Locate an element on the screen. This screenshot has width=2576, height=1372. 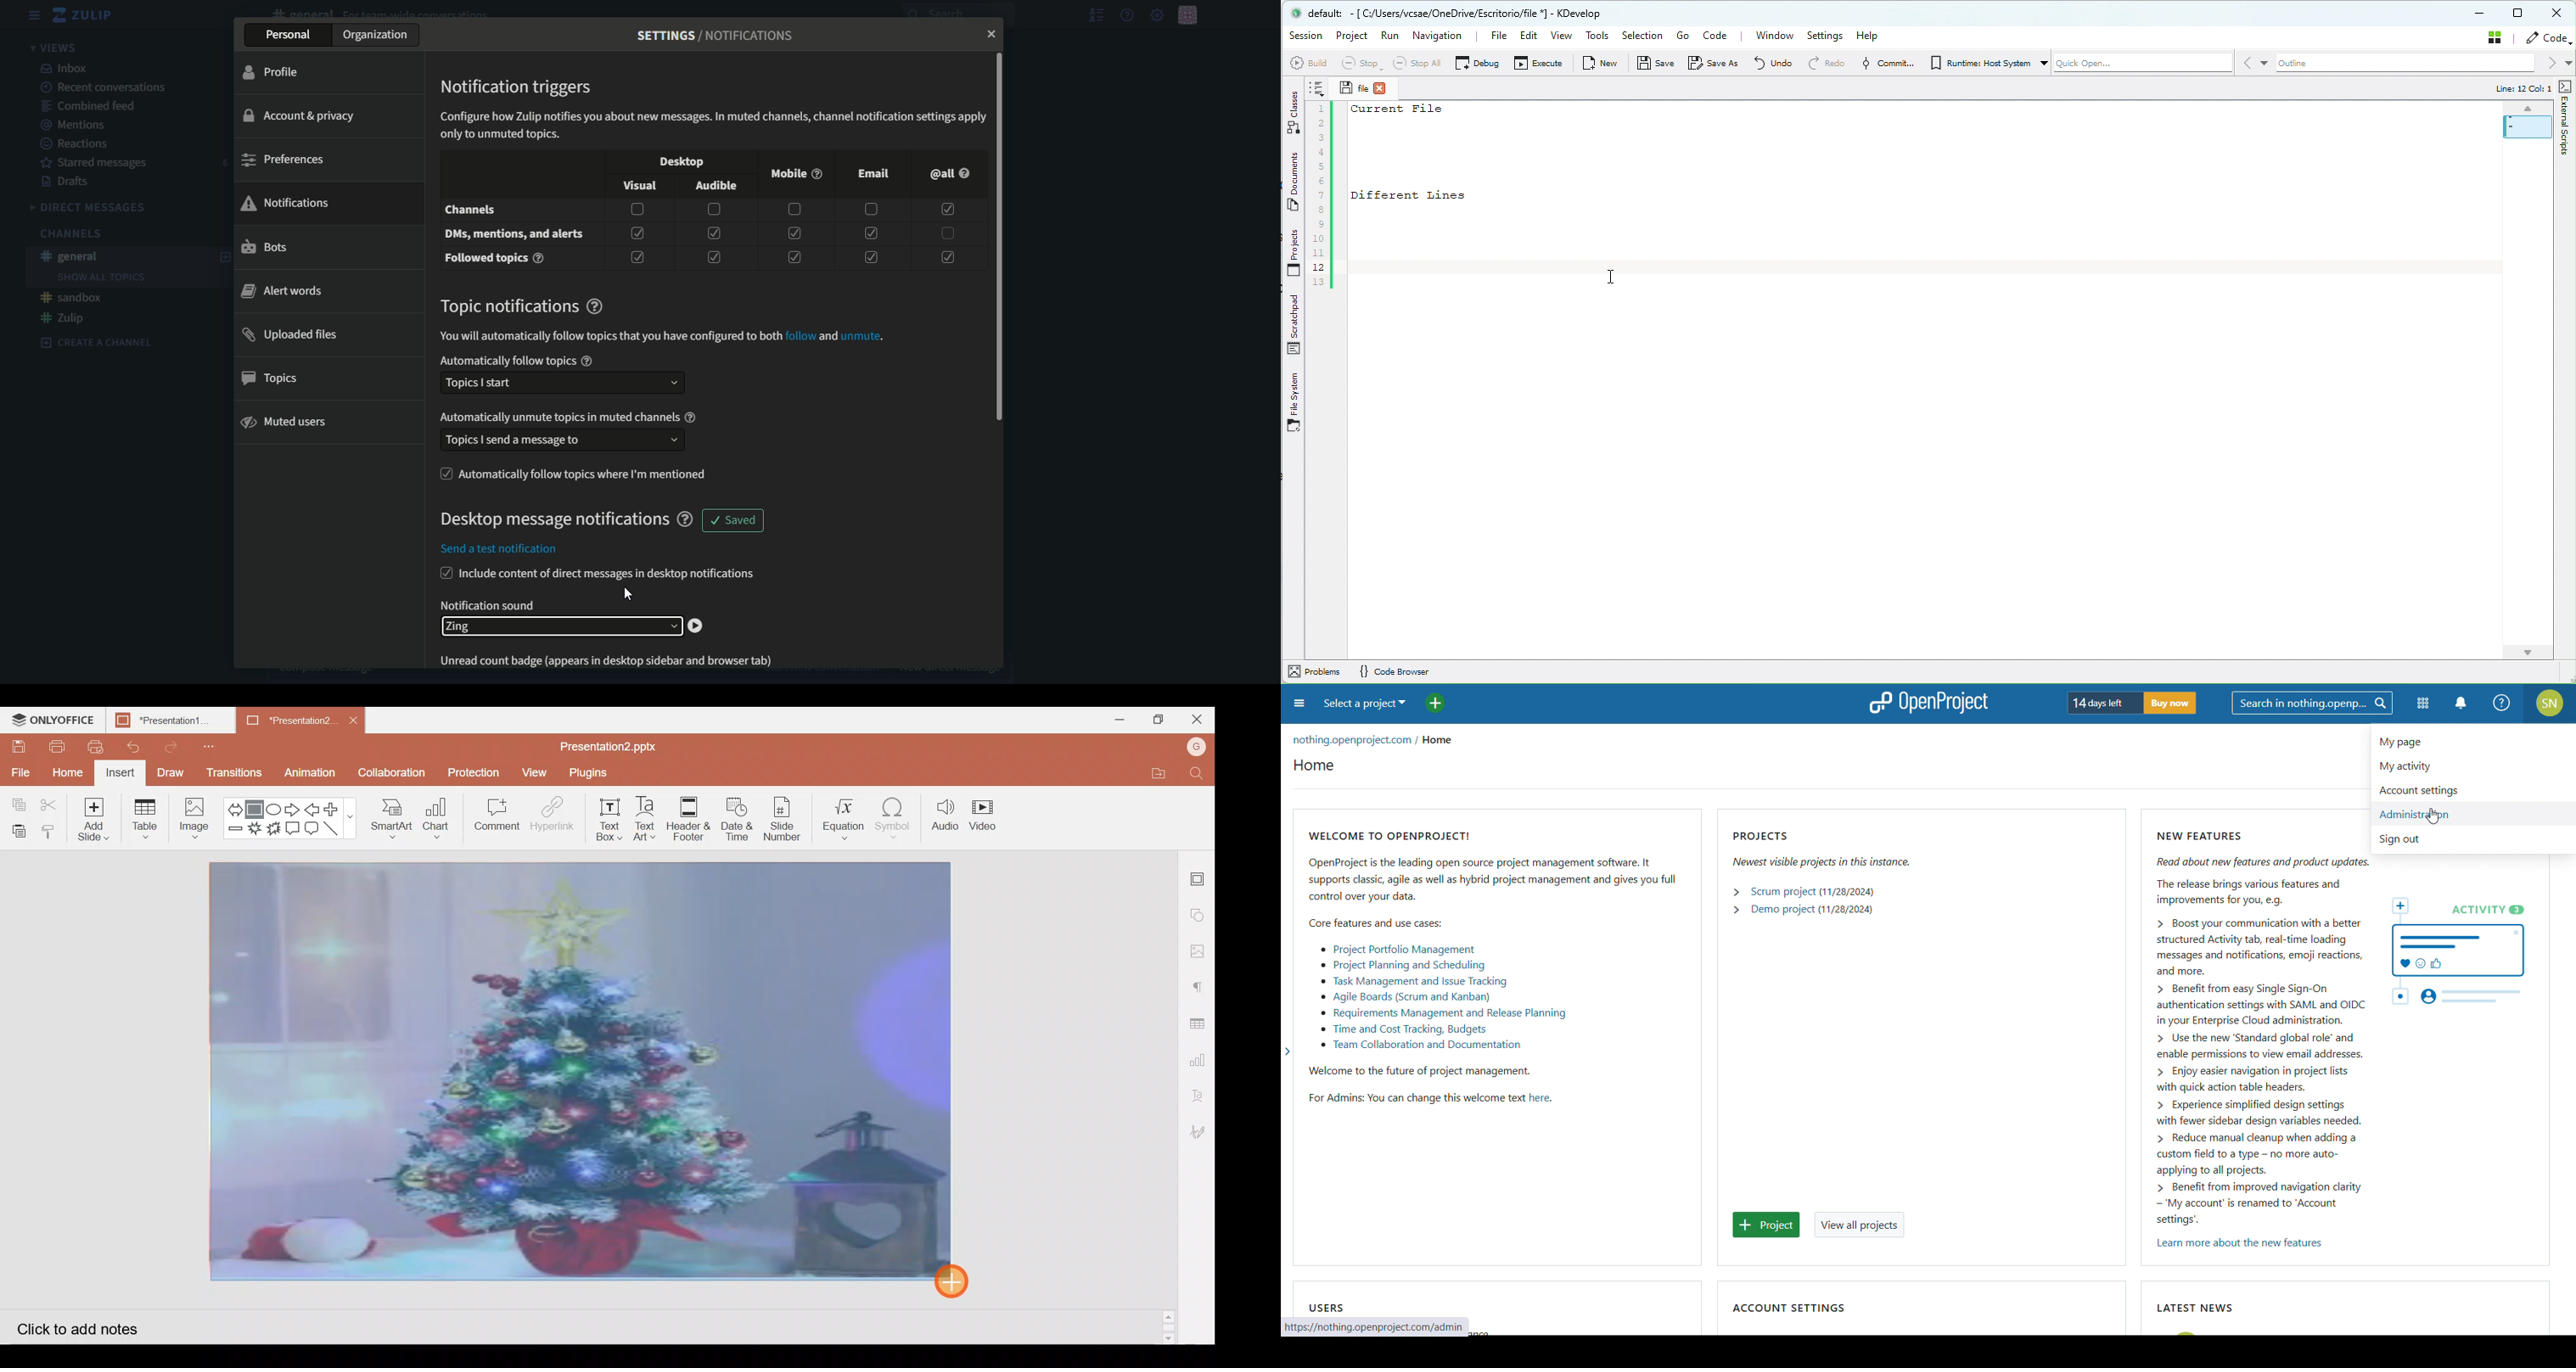
File is located at coordinates (1496, 36).